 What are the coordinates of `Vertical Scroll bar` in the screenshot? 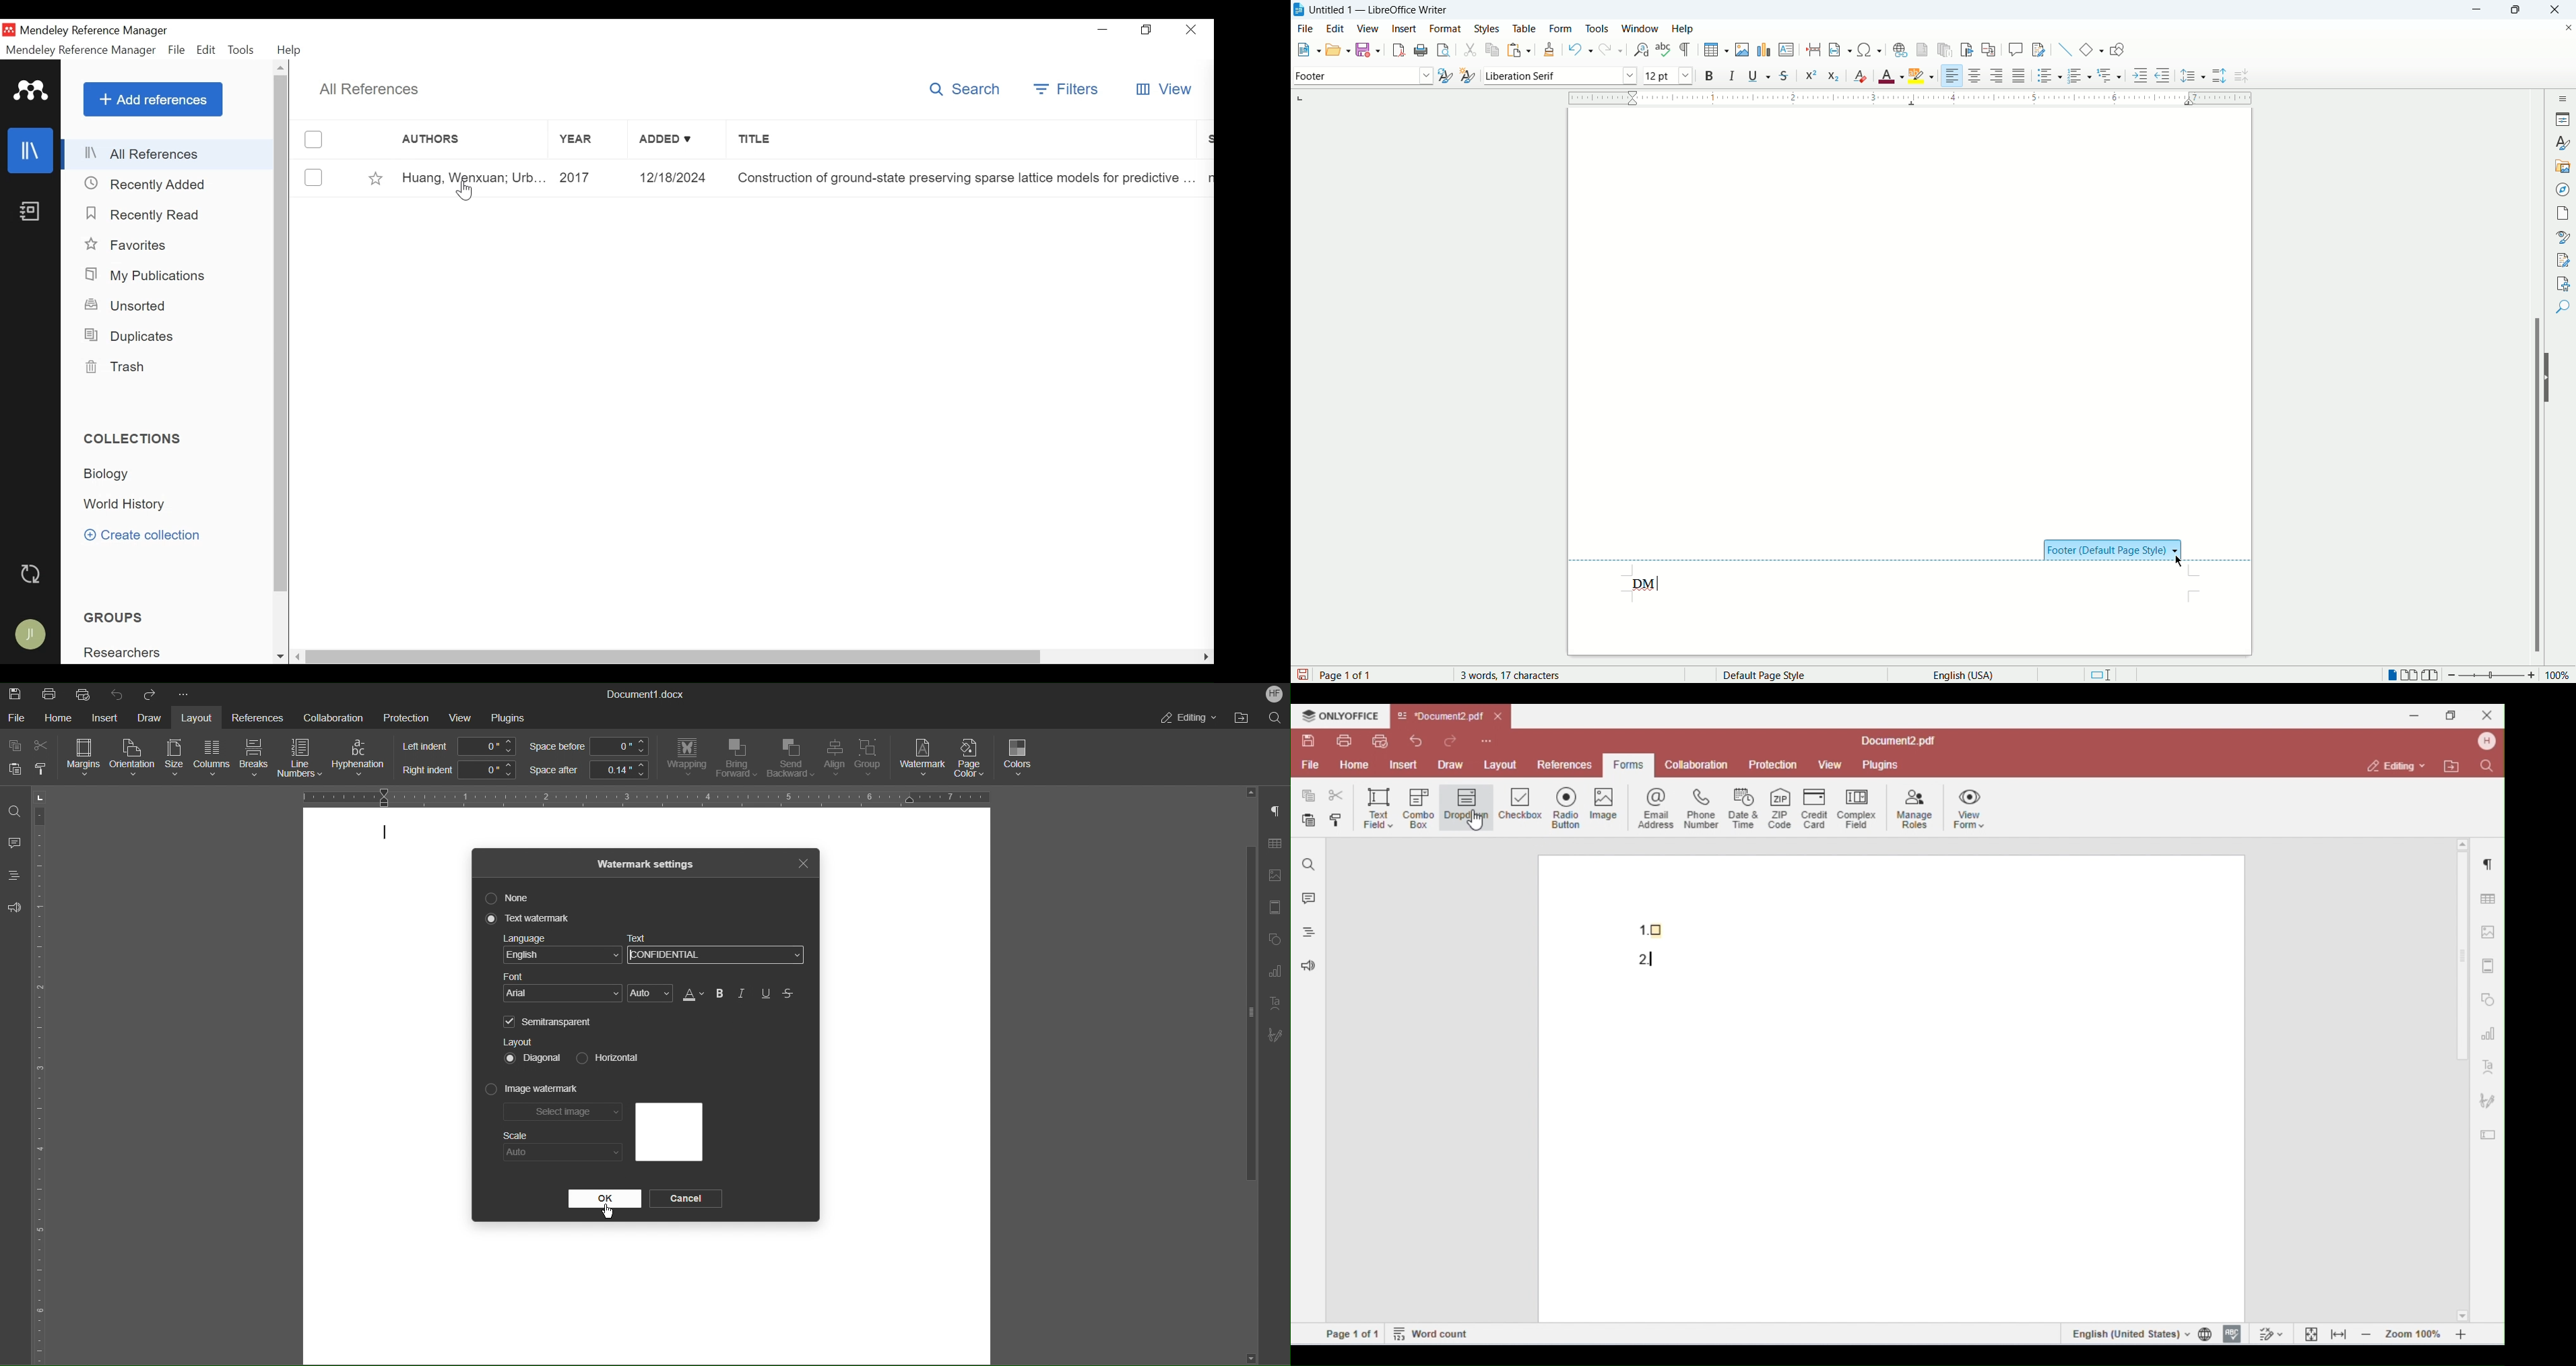 It's located at (283, 333).